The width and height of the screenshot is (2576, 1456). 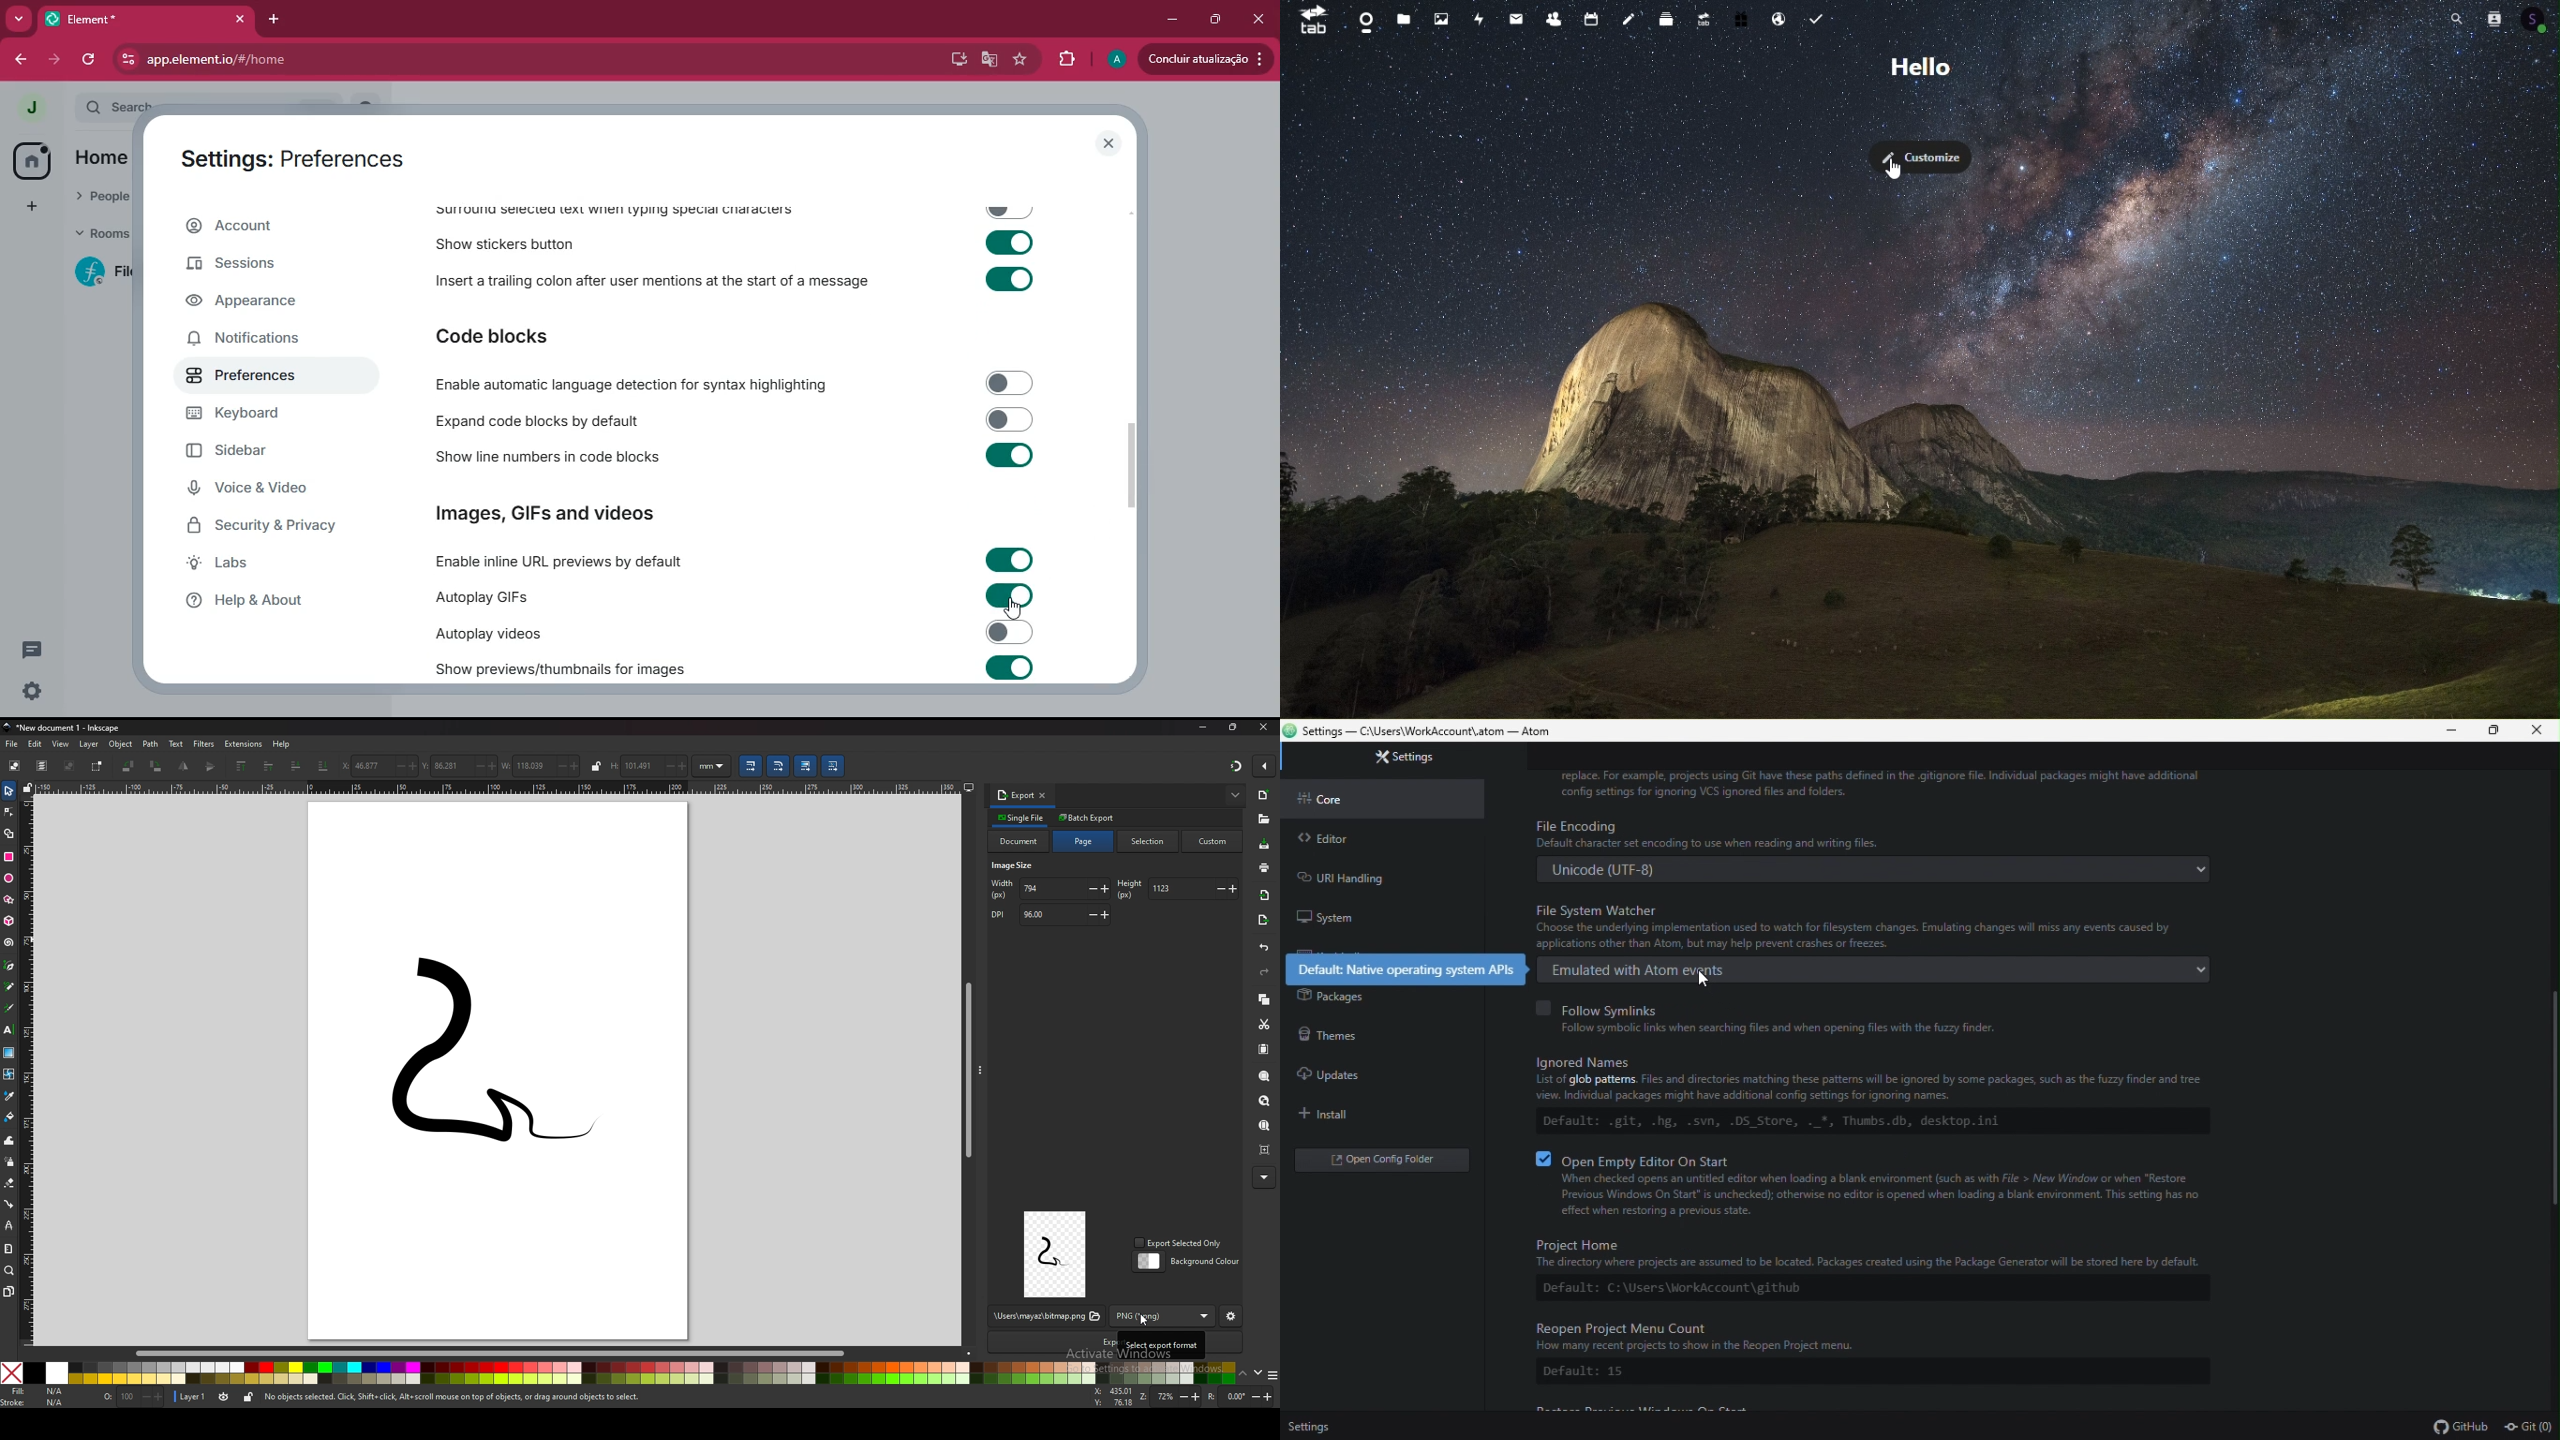 I want to click on notifications, so click(x=258, y=342).